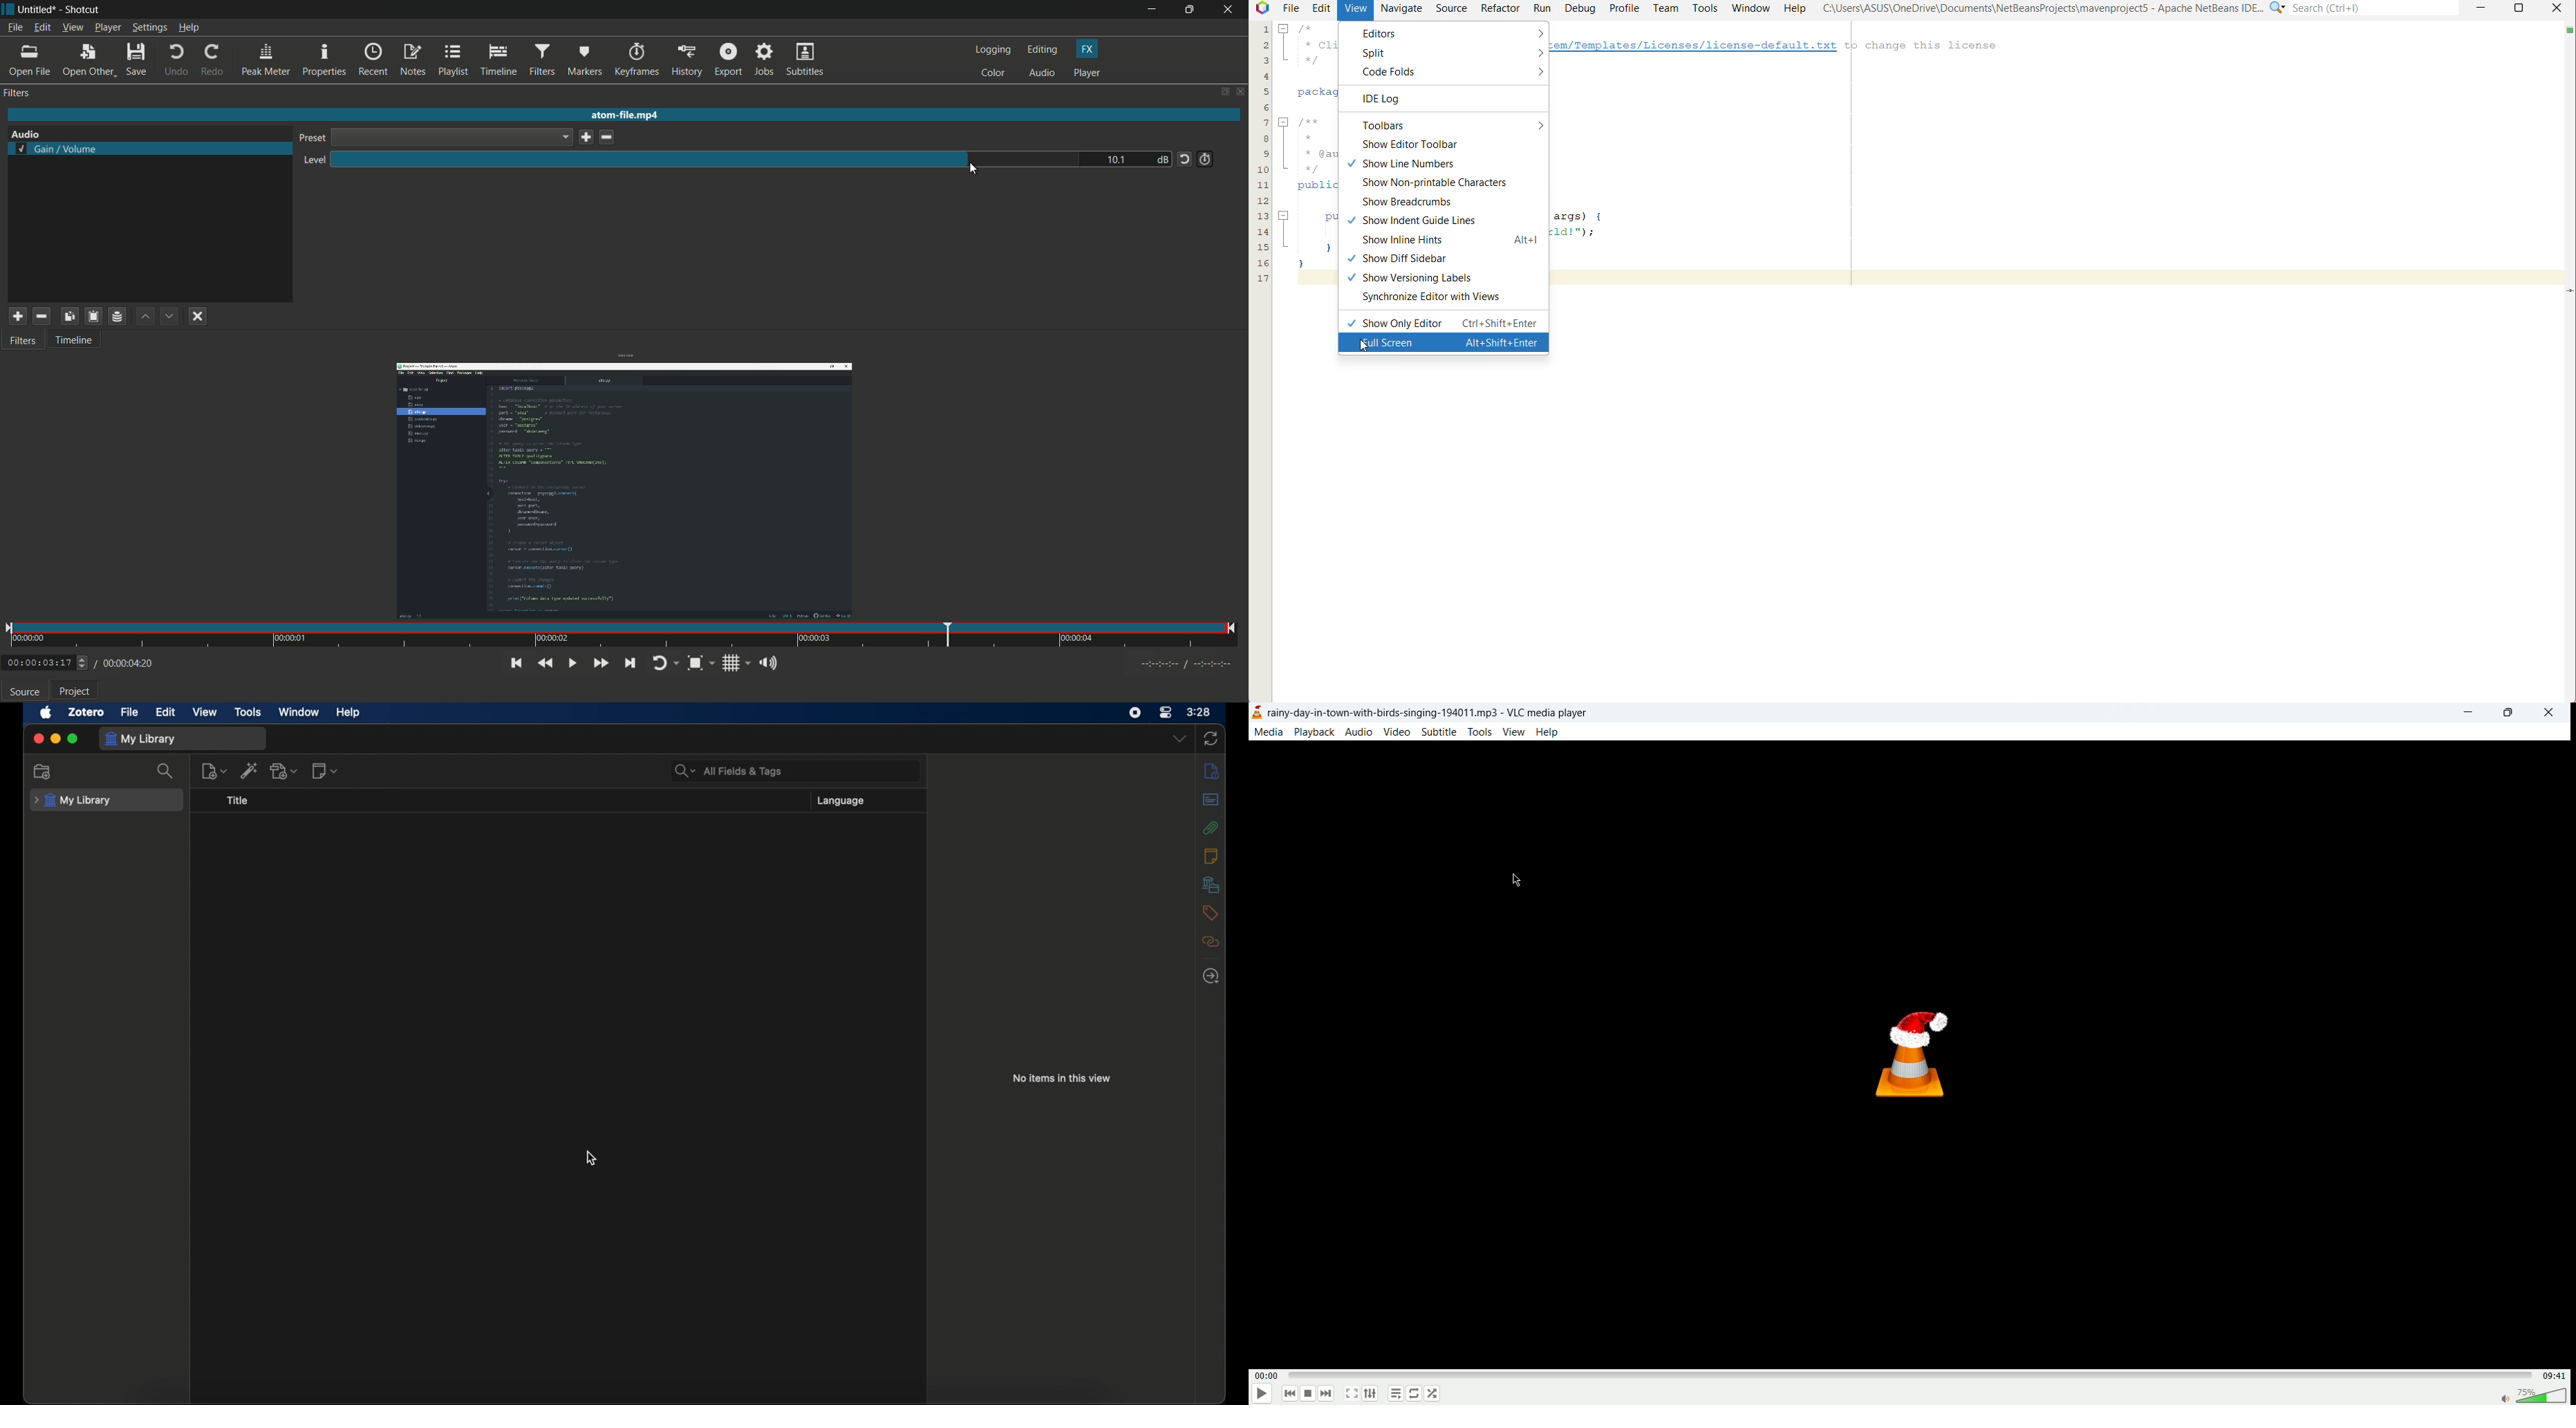 This screenshot has width=2576, height=1428. I want to click on dropdown, so click(1180, 739).